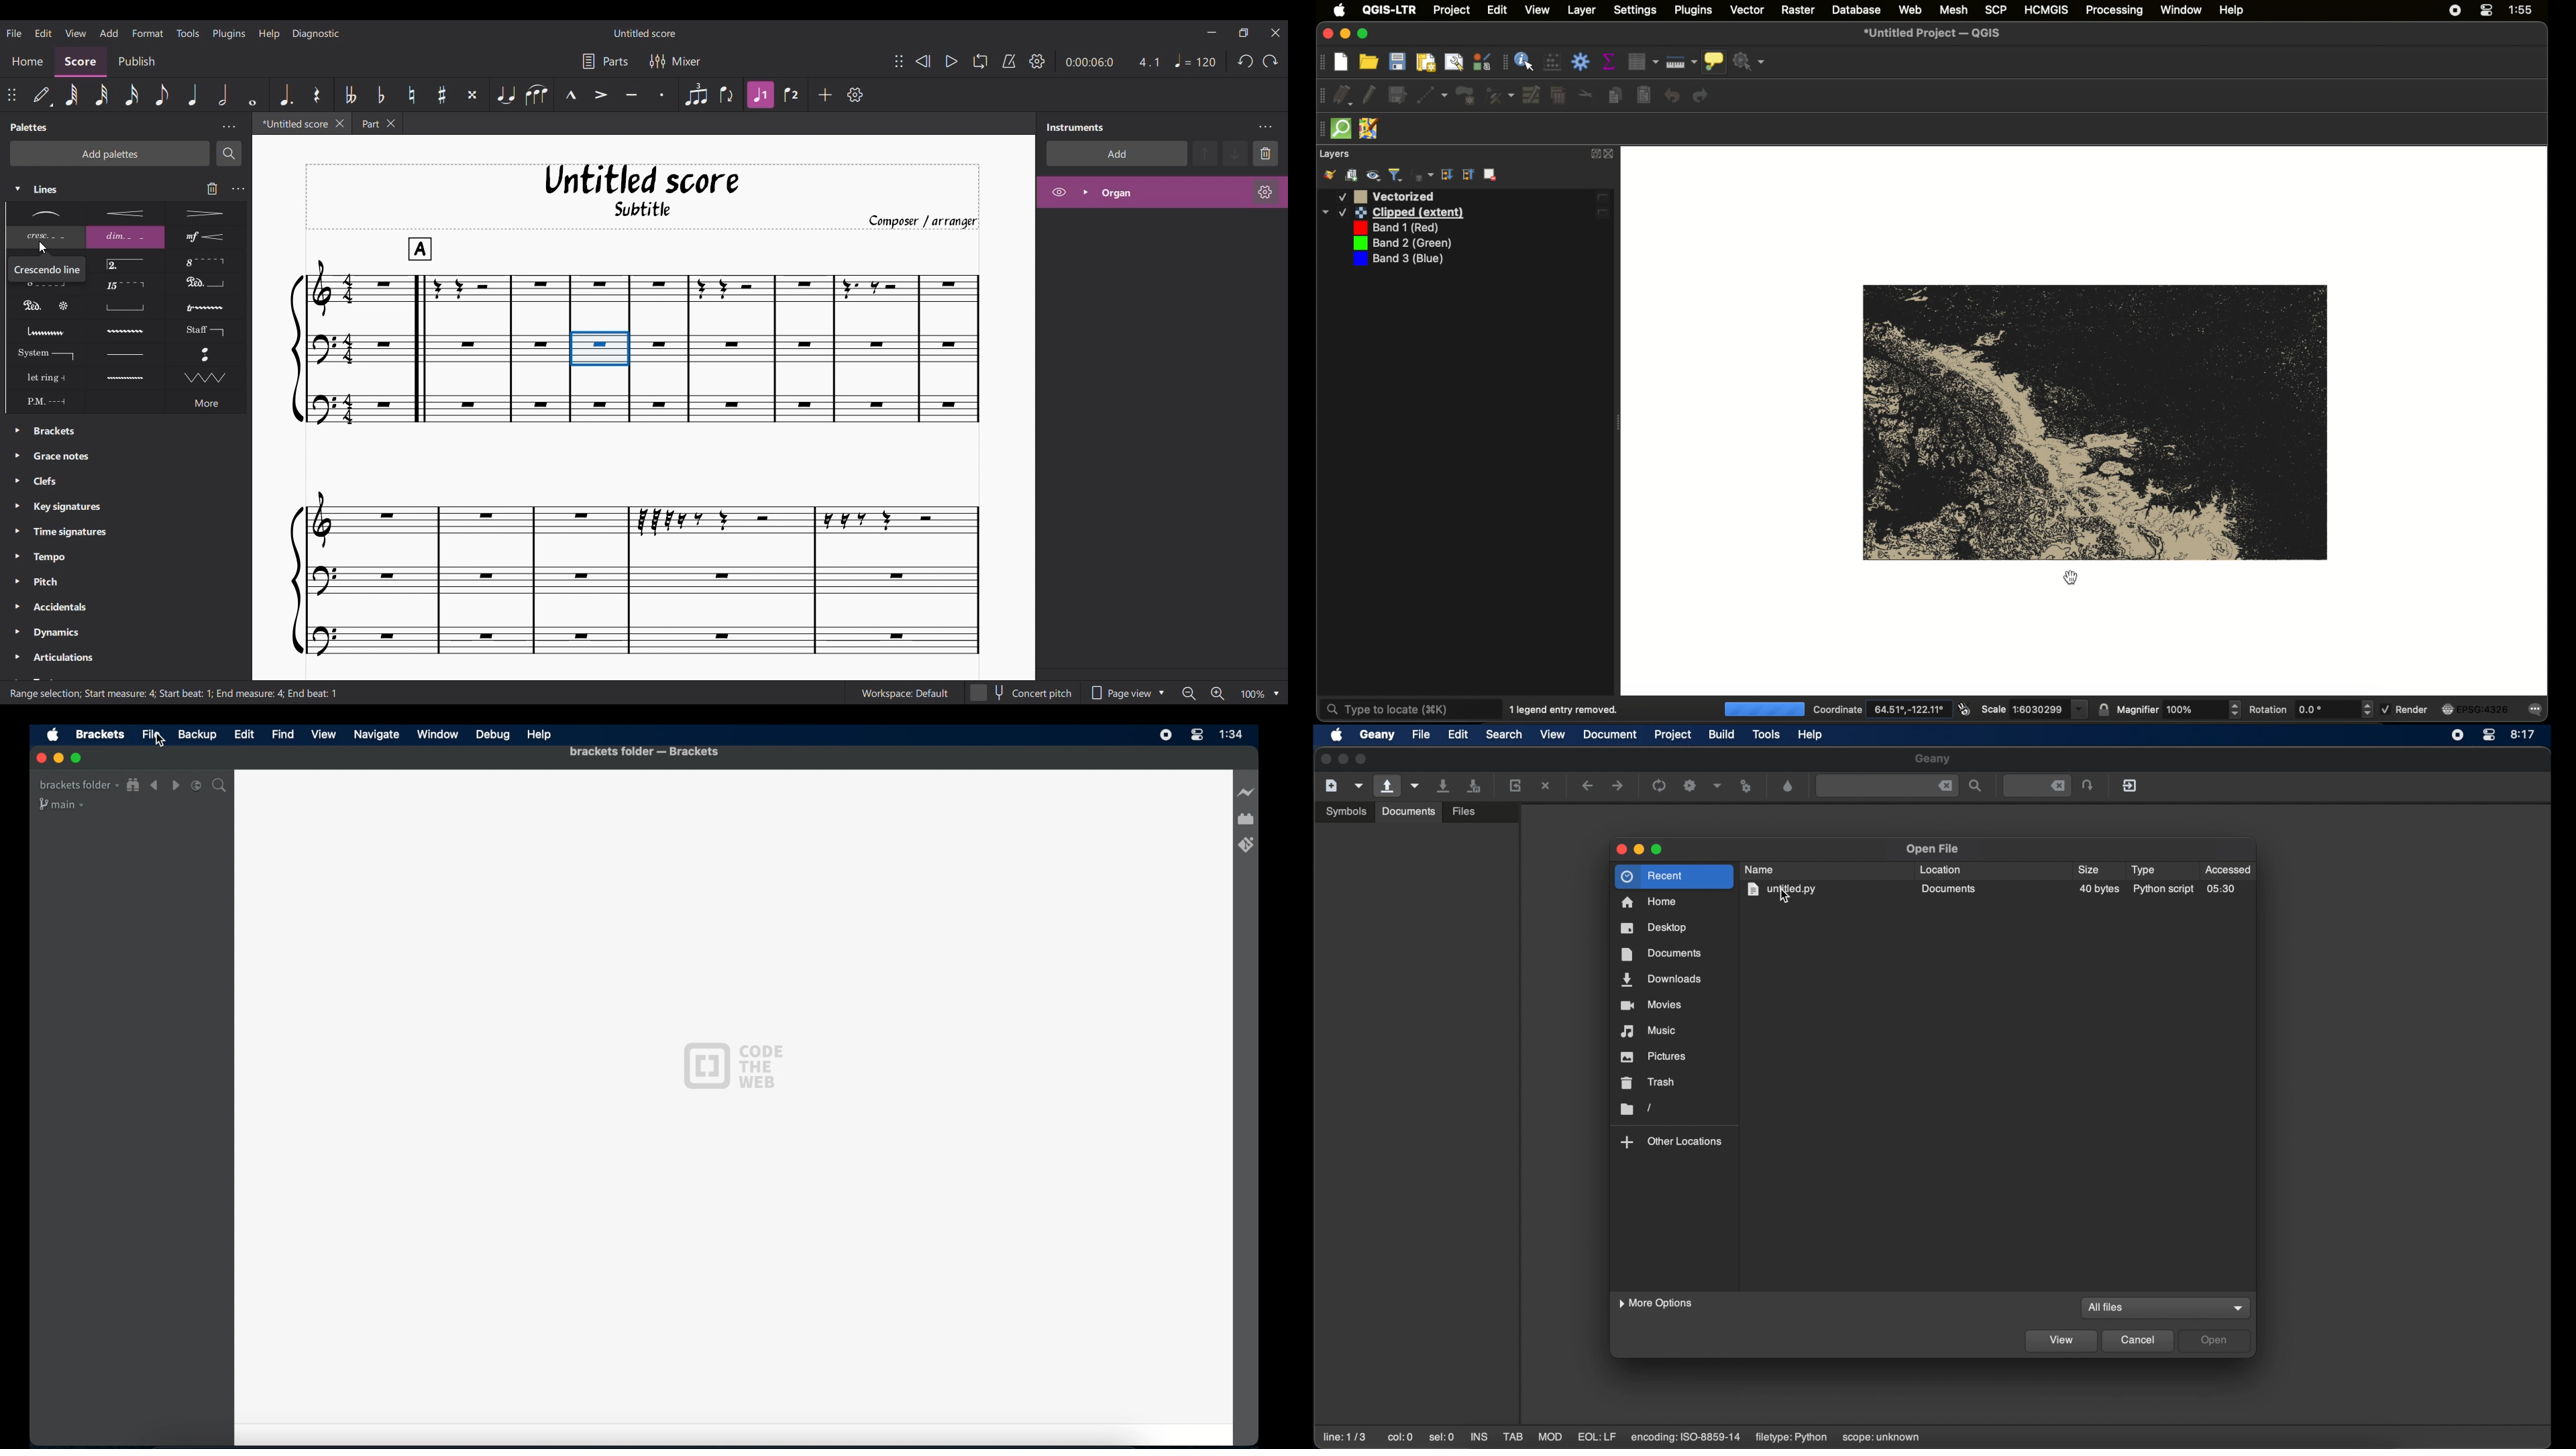 The width and height of the screenshot is (2576, 1456). I want to click on Collapse Lines, so click(86, 189).